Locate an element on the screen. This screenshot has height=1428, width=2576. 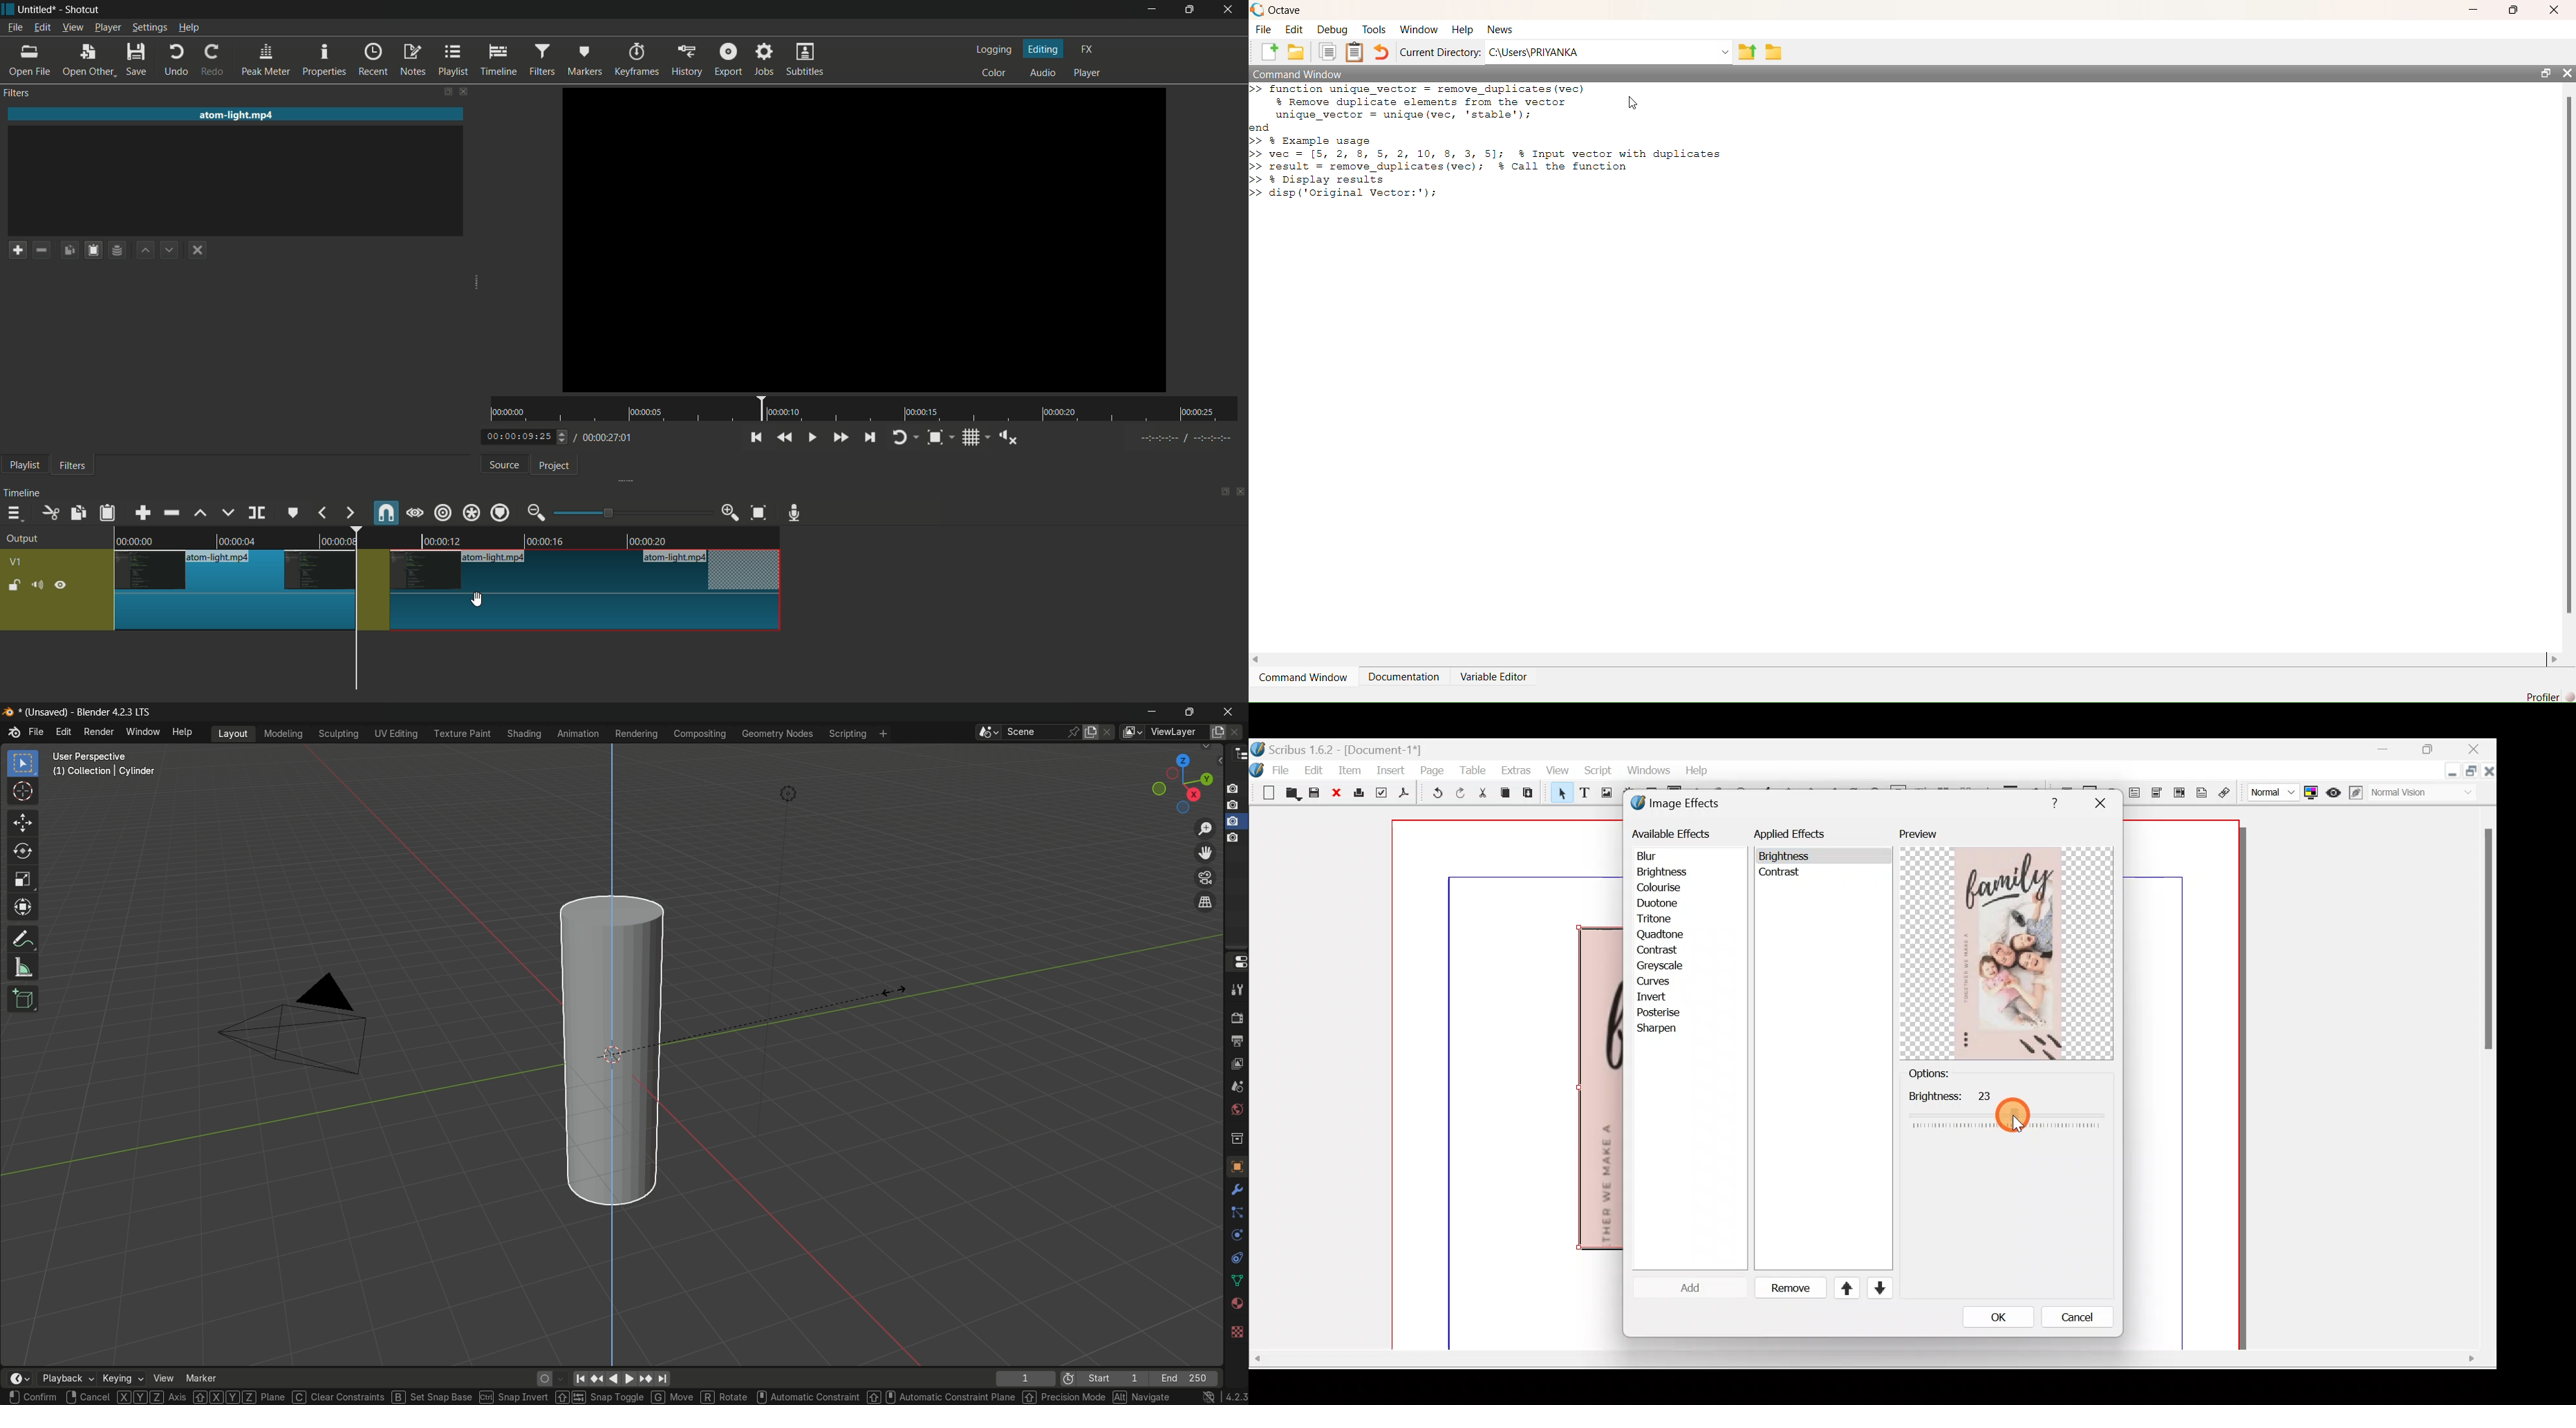
minimise is located at coordinates (2475, 9).